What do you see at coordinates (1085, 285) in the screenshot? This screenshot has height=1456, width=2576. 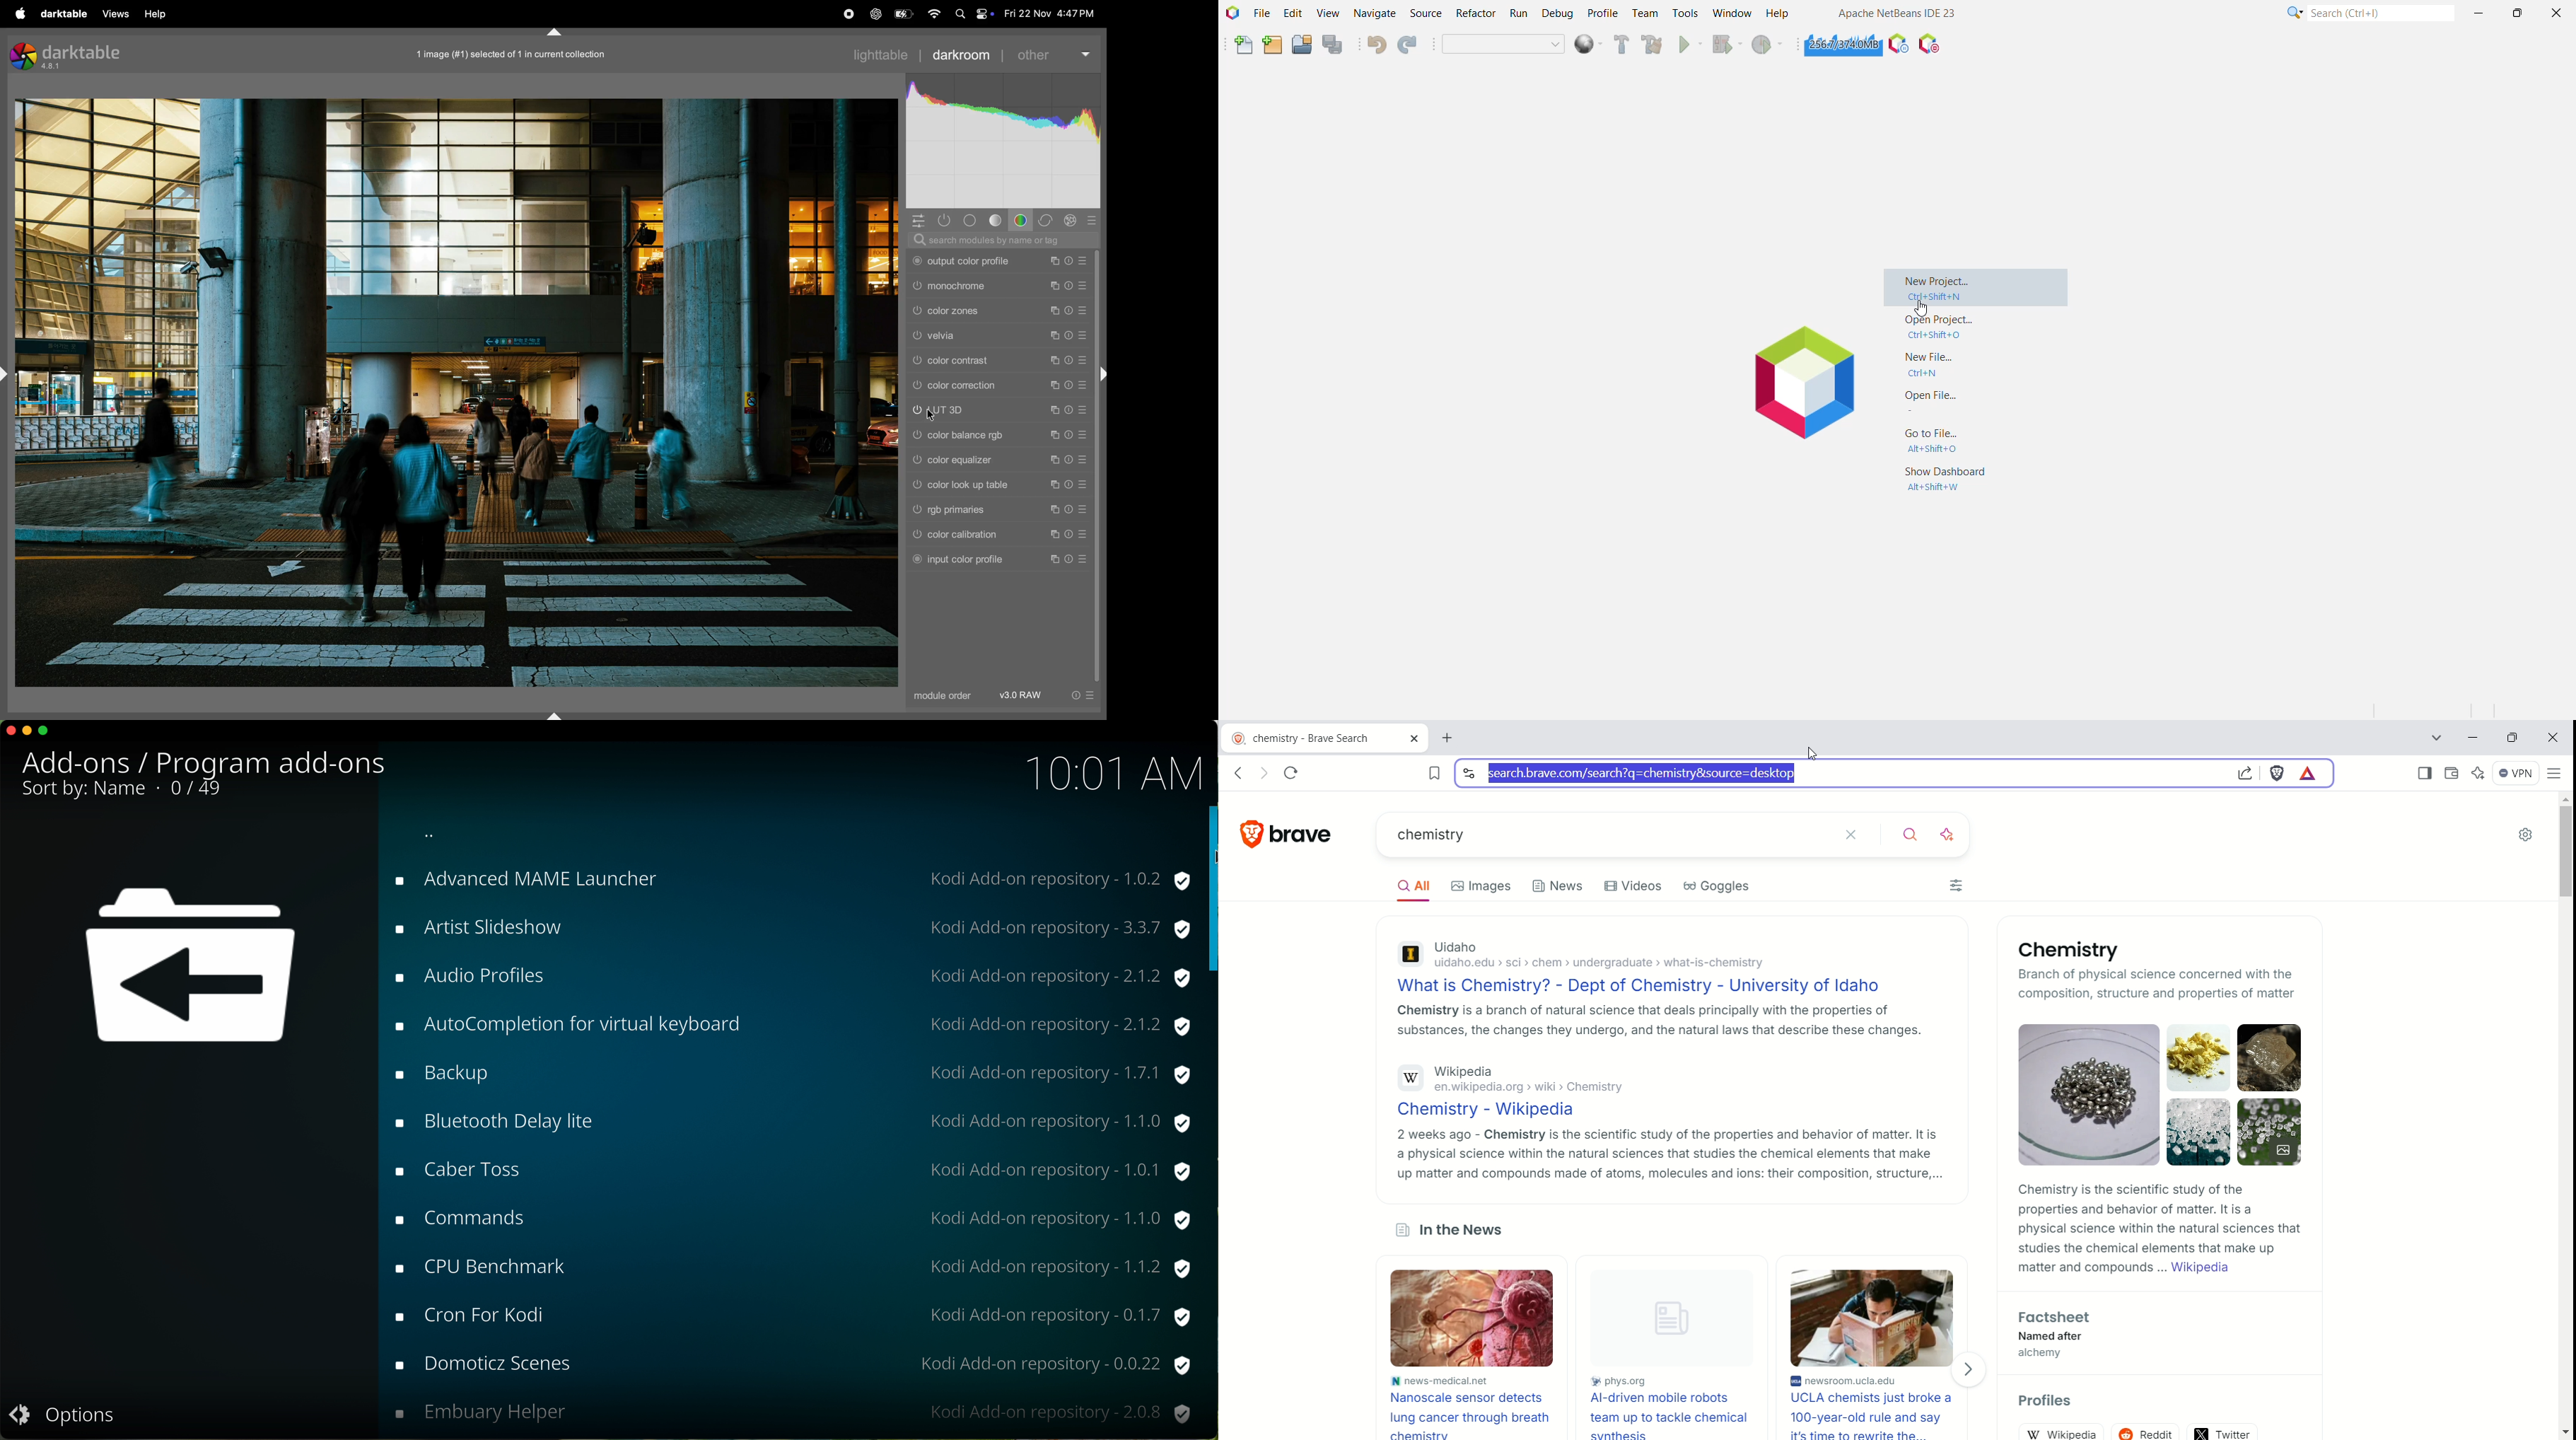 I see `presets` at bounding box center [1085, 285].